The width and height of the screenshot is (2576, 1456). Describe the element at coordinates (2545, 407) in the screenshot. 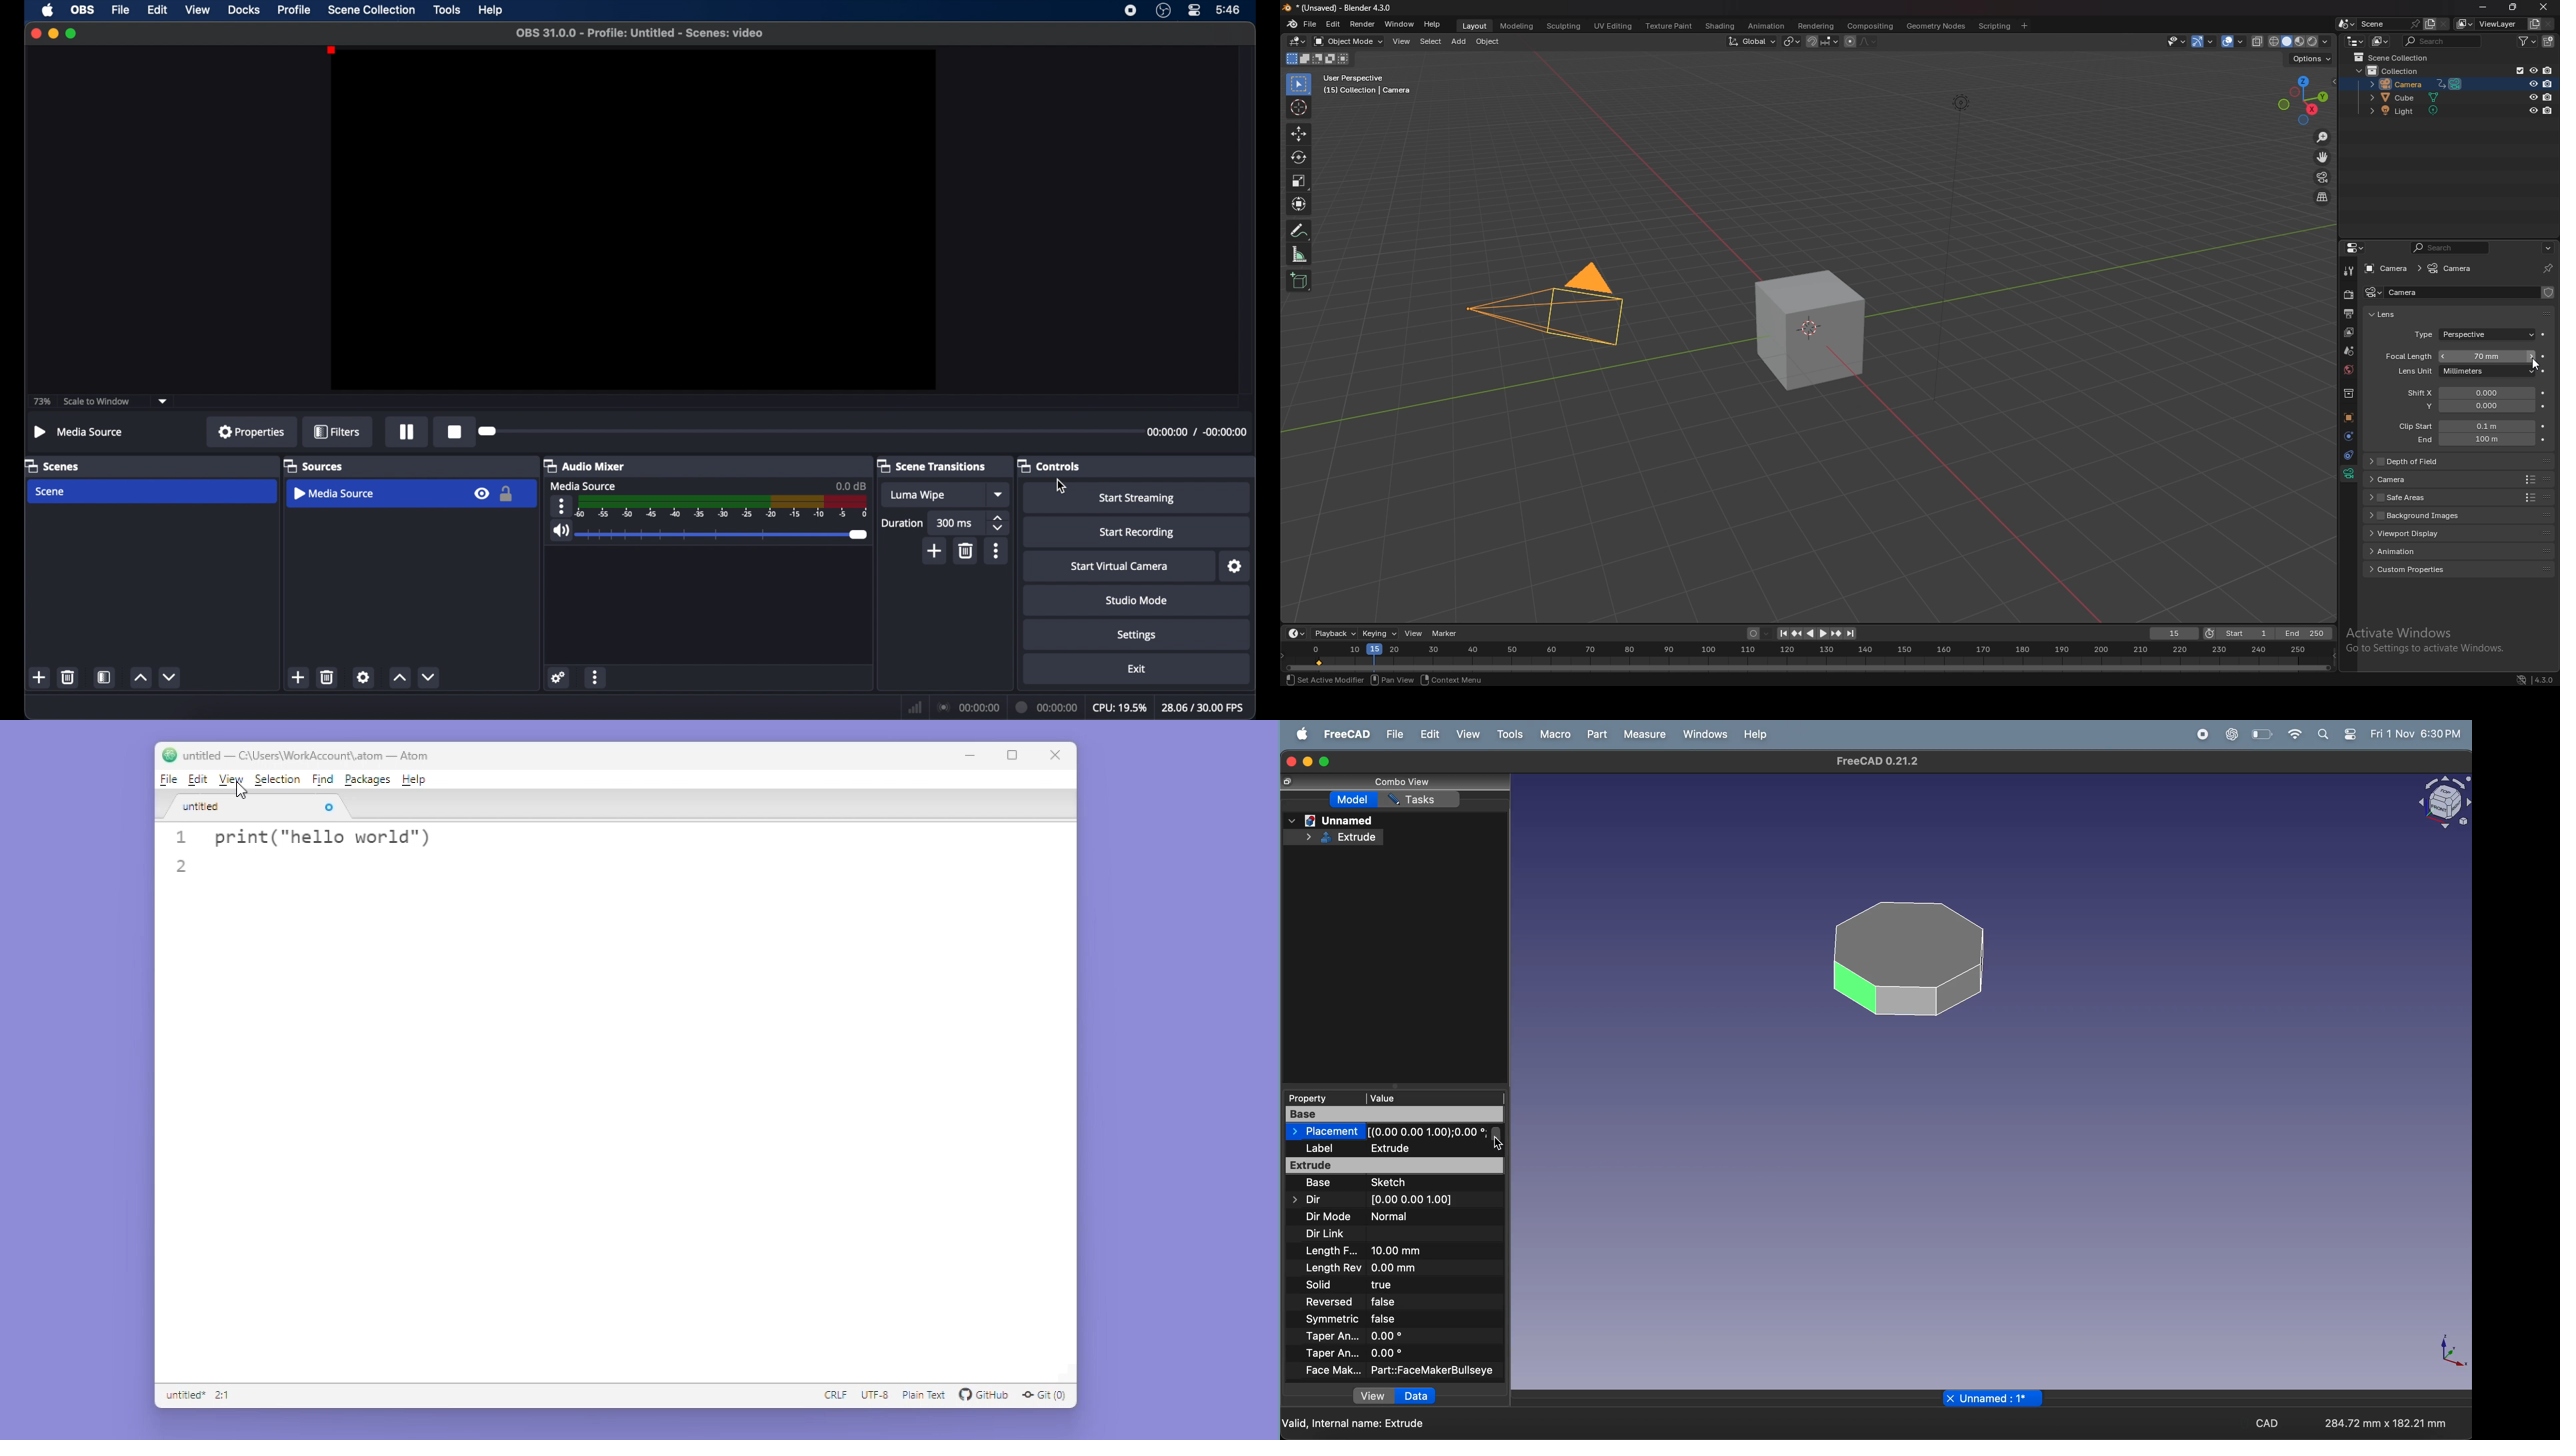

I see `animate property` at that location.